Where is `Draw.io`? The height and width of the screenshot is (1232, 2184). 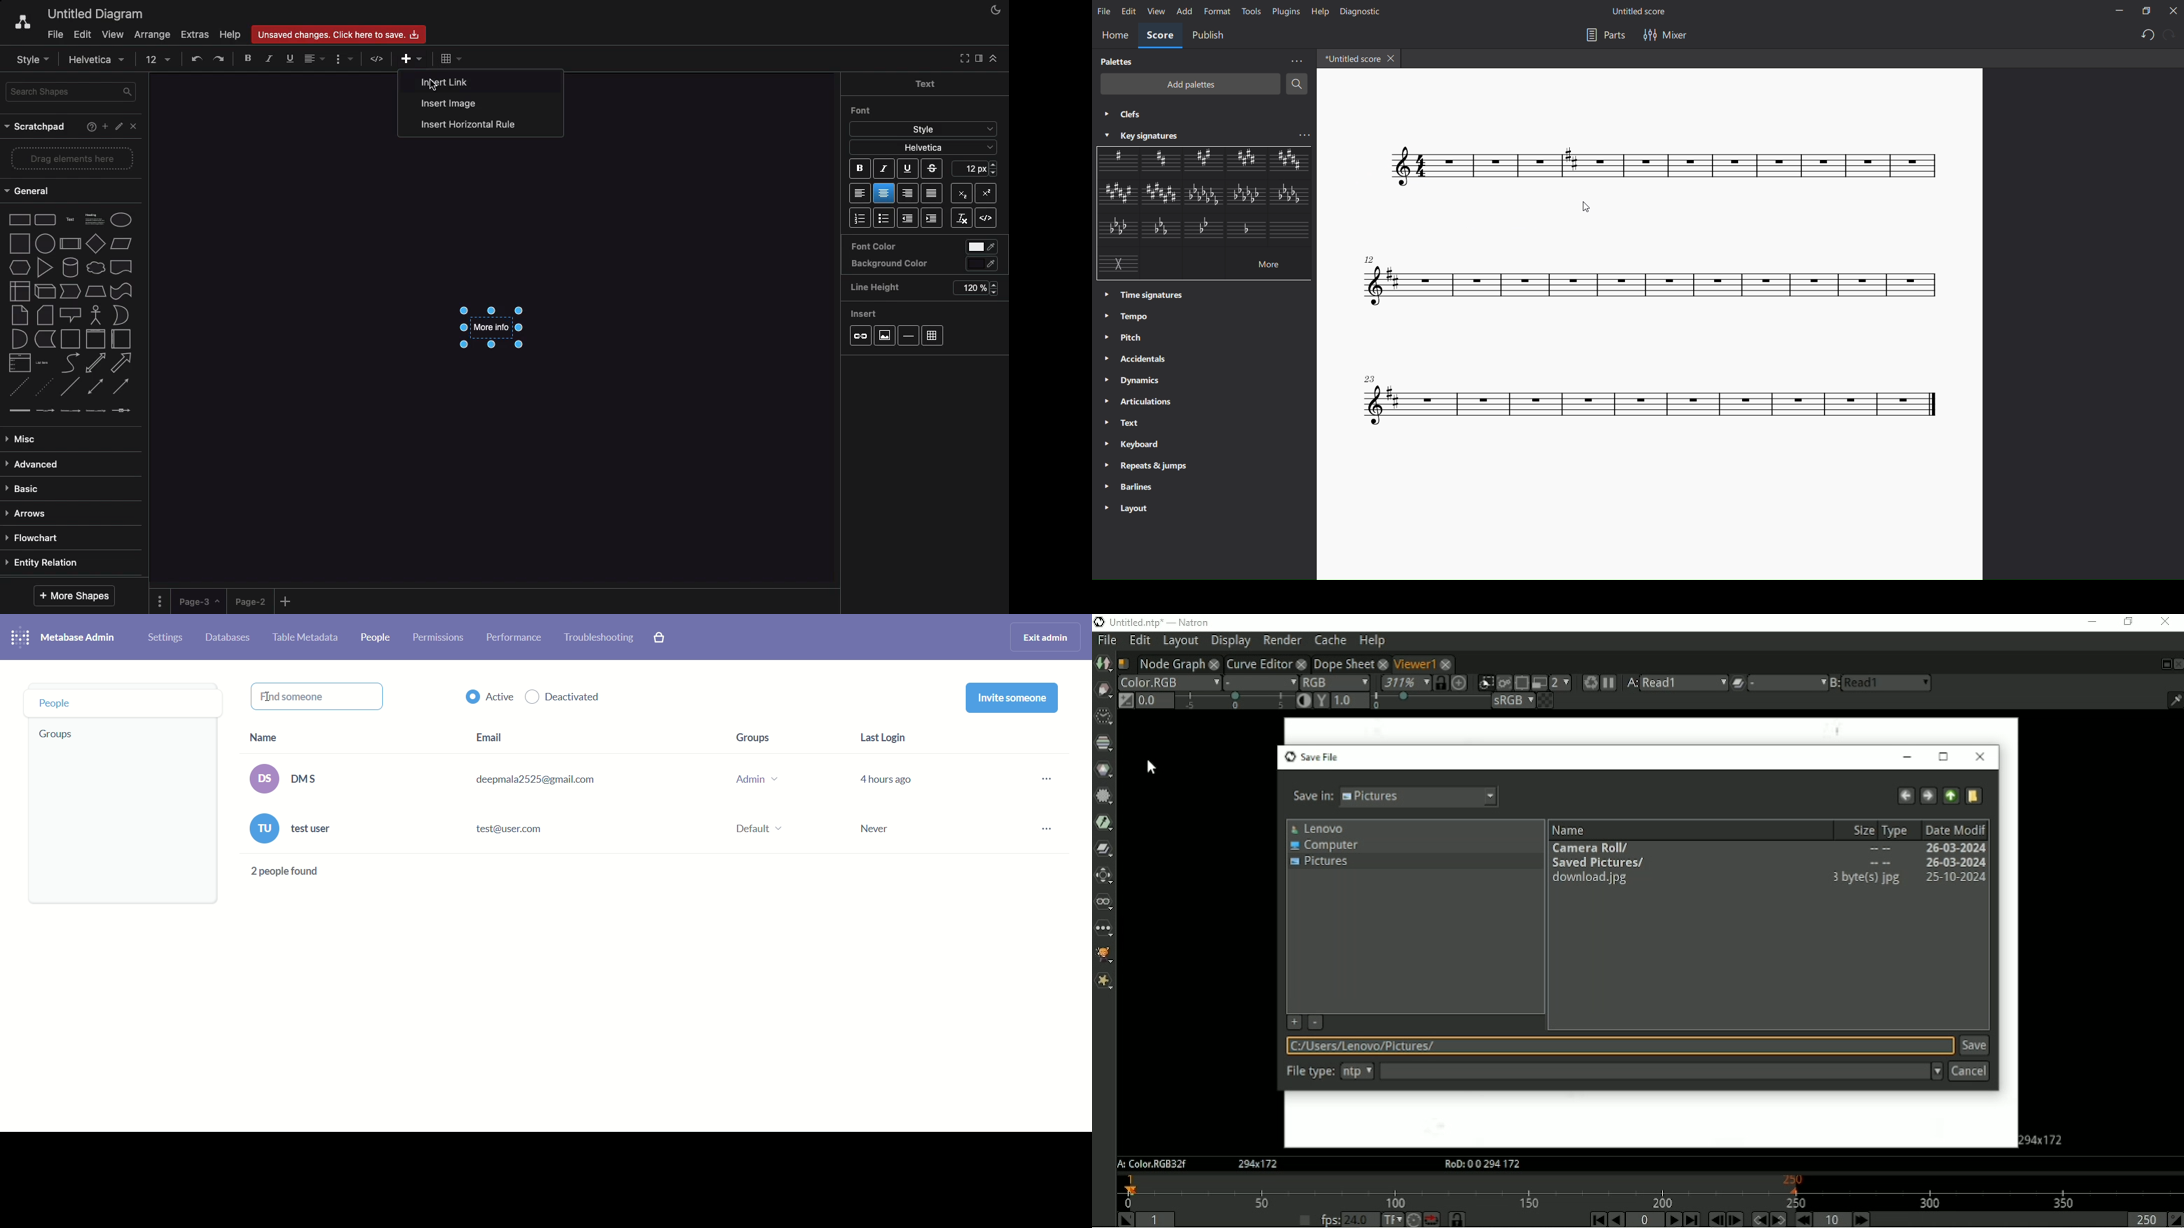
Draw.io is located at coordinates (15, 24).